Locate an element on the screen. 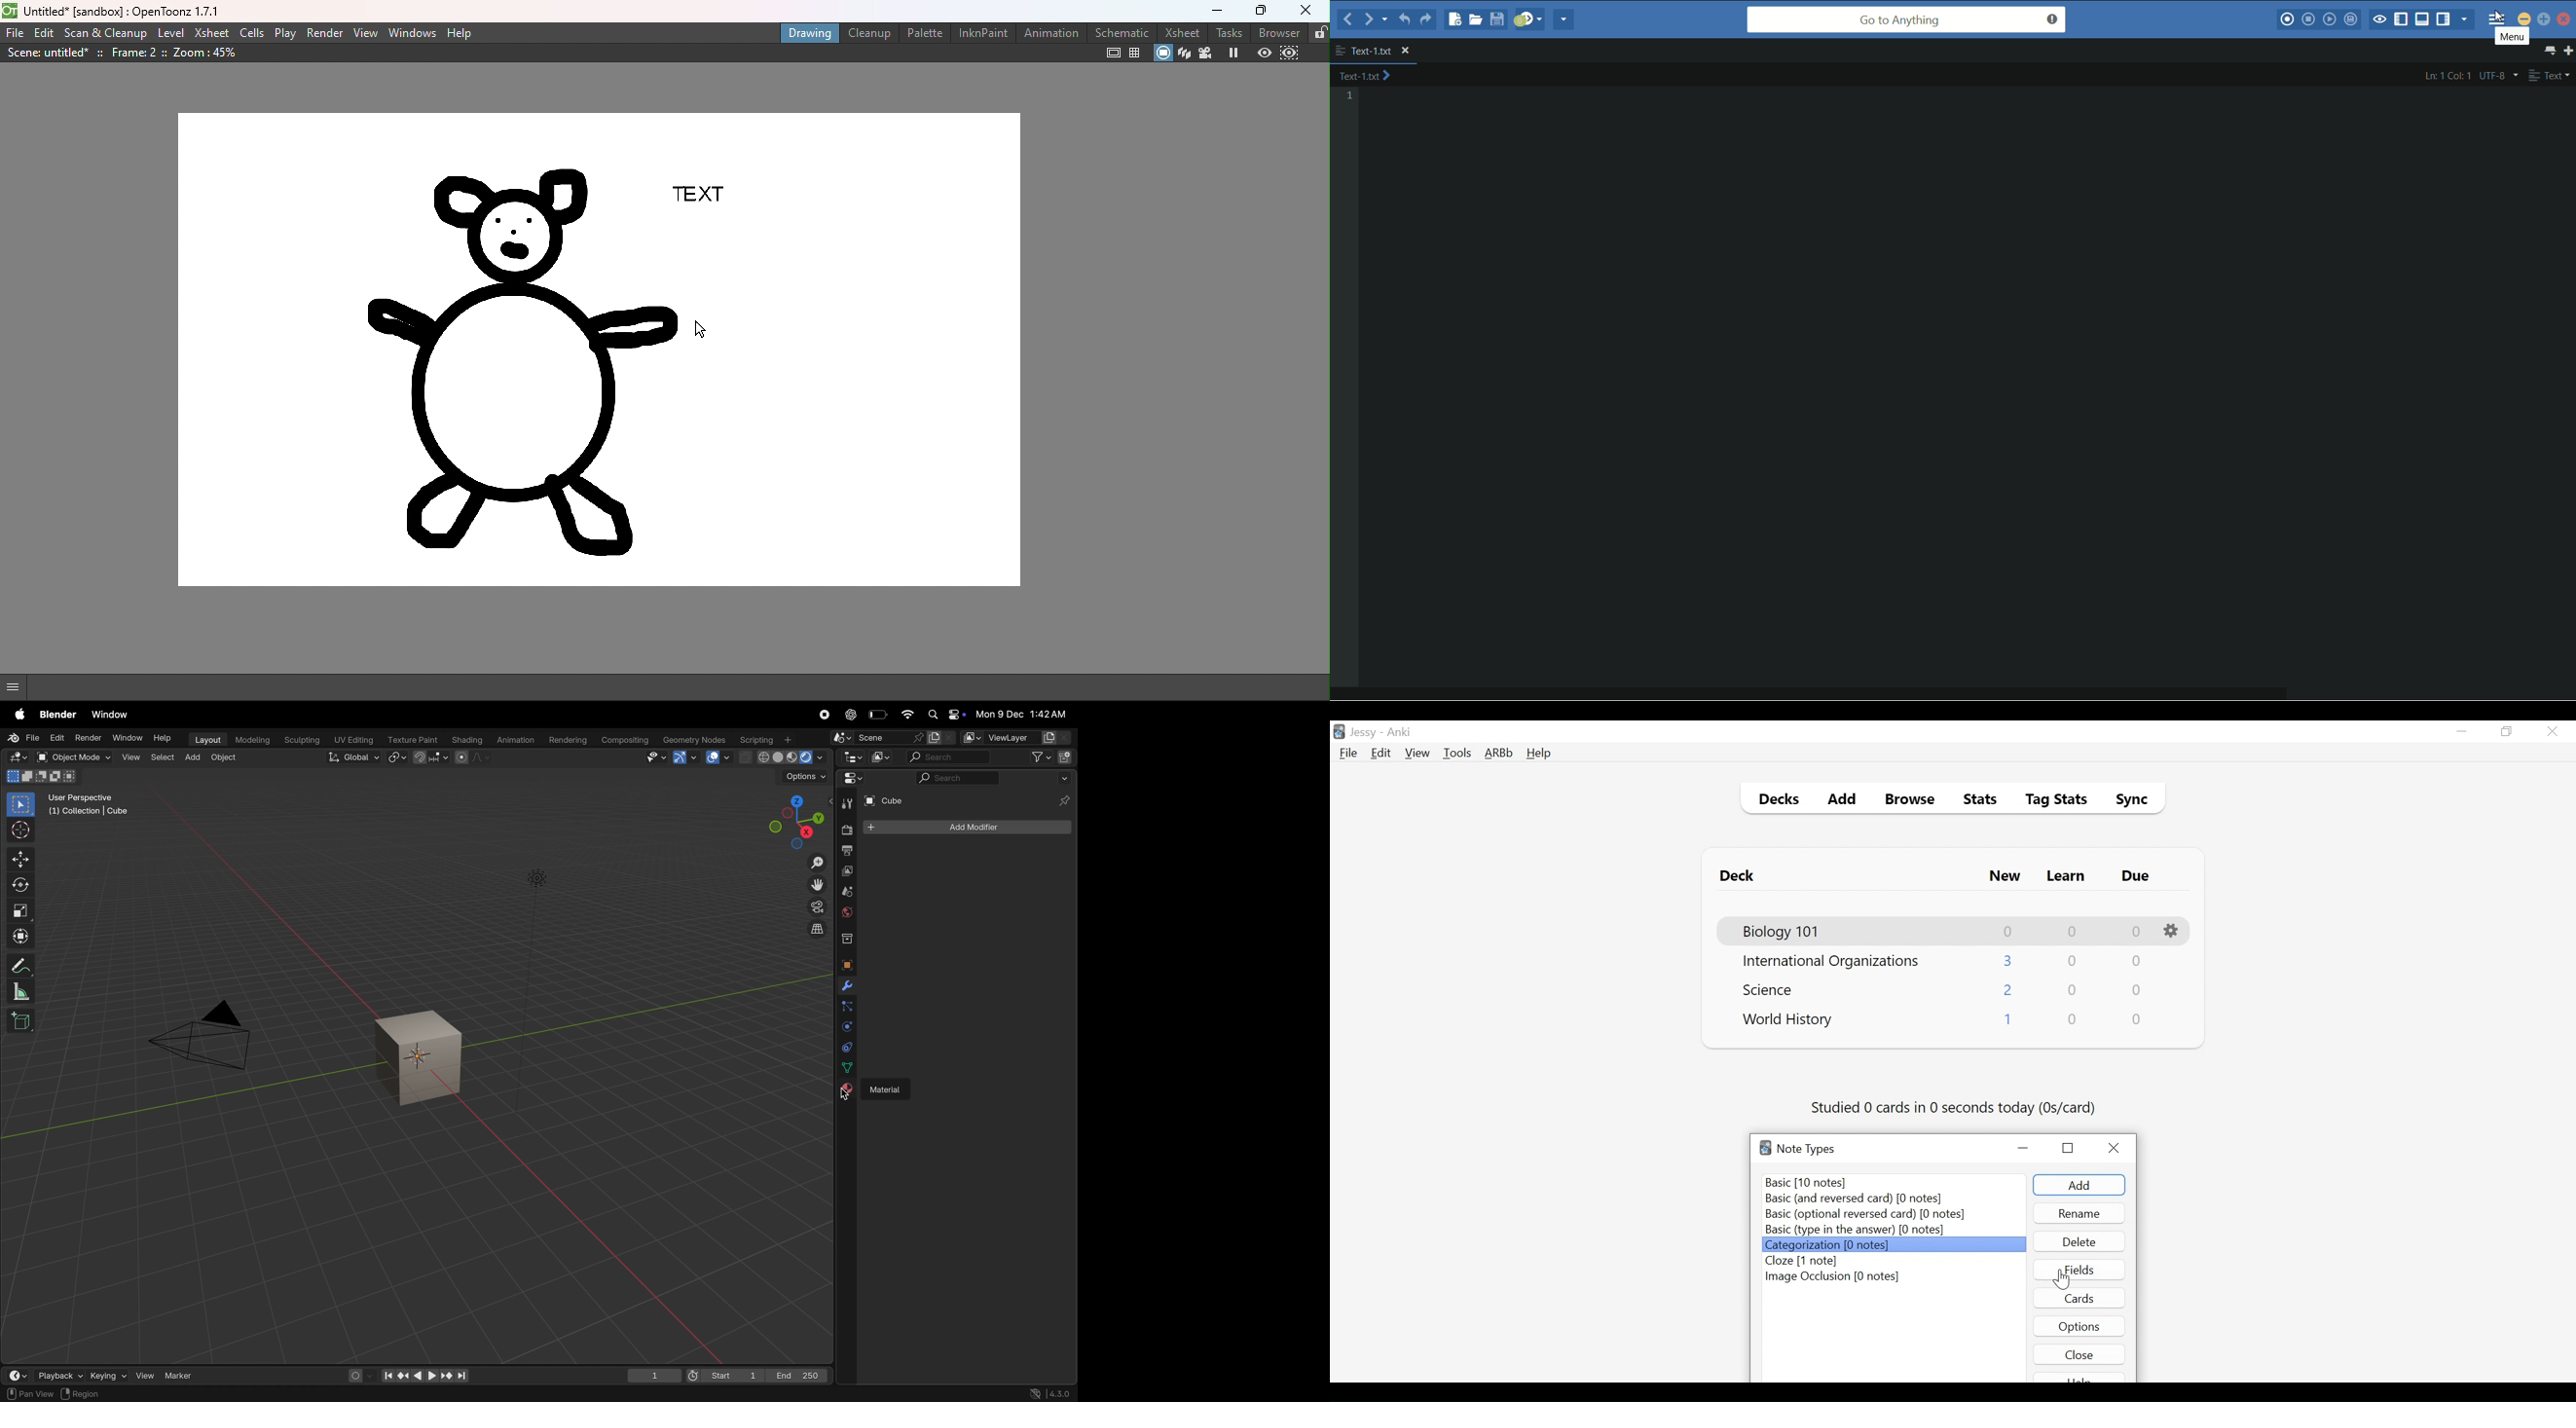 The width and height of the screenshot is (2576, 1428). Rename is located at coordinates (2079, 1213).